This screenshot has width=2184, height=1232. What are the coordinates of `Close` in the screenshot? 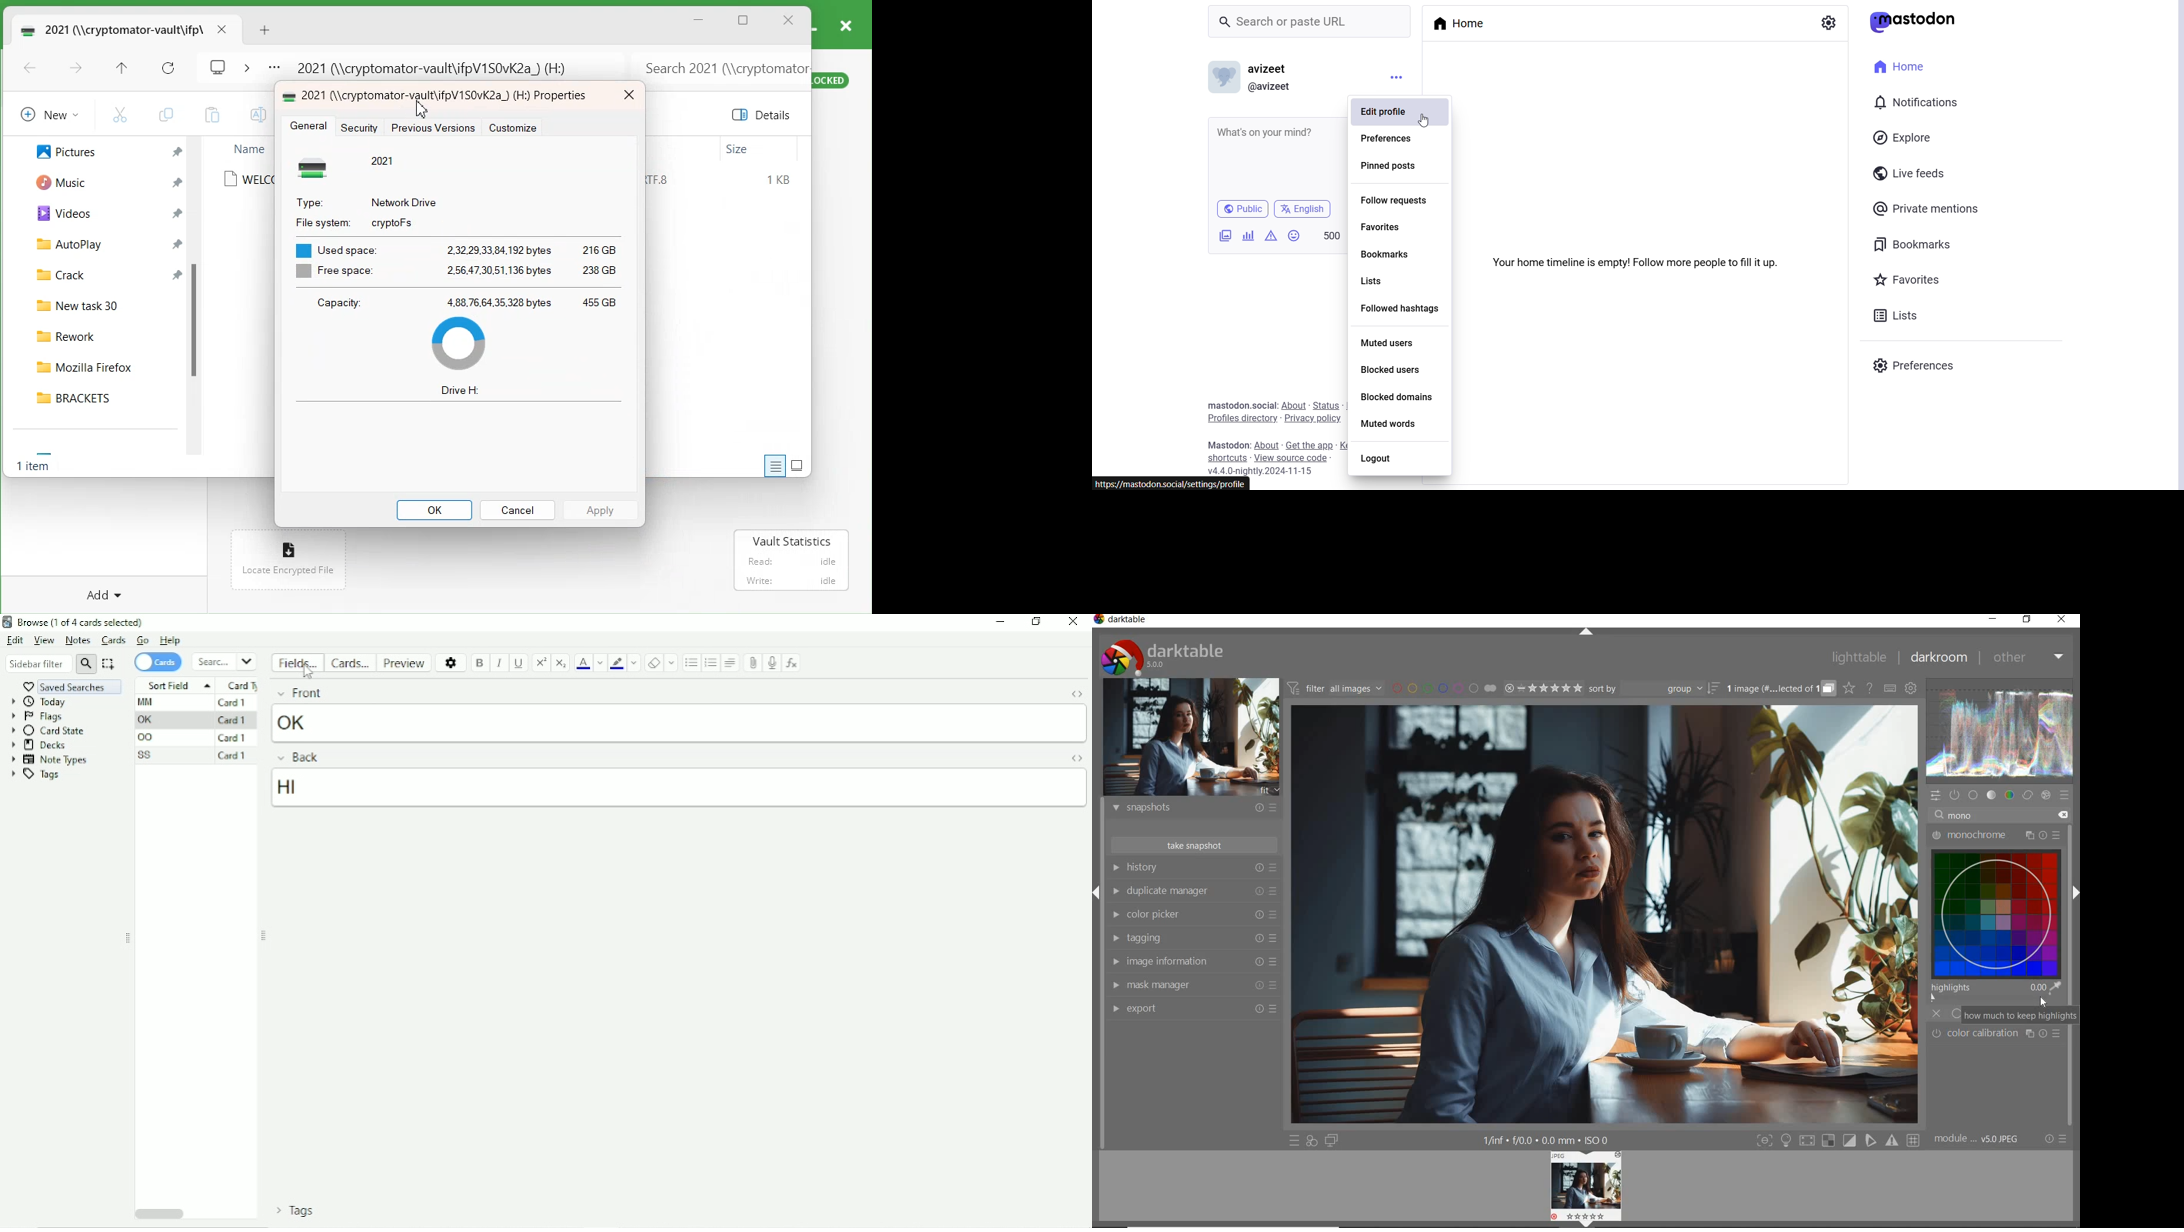 It's located at (1074, 622).